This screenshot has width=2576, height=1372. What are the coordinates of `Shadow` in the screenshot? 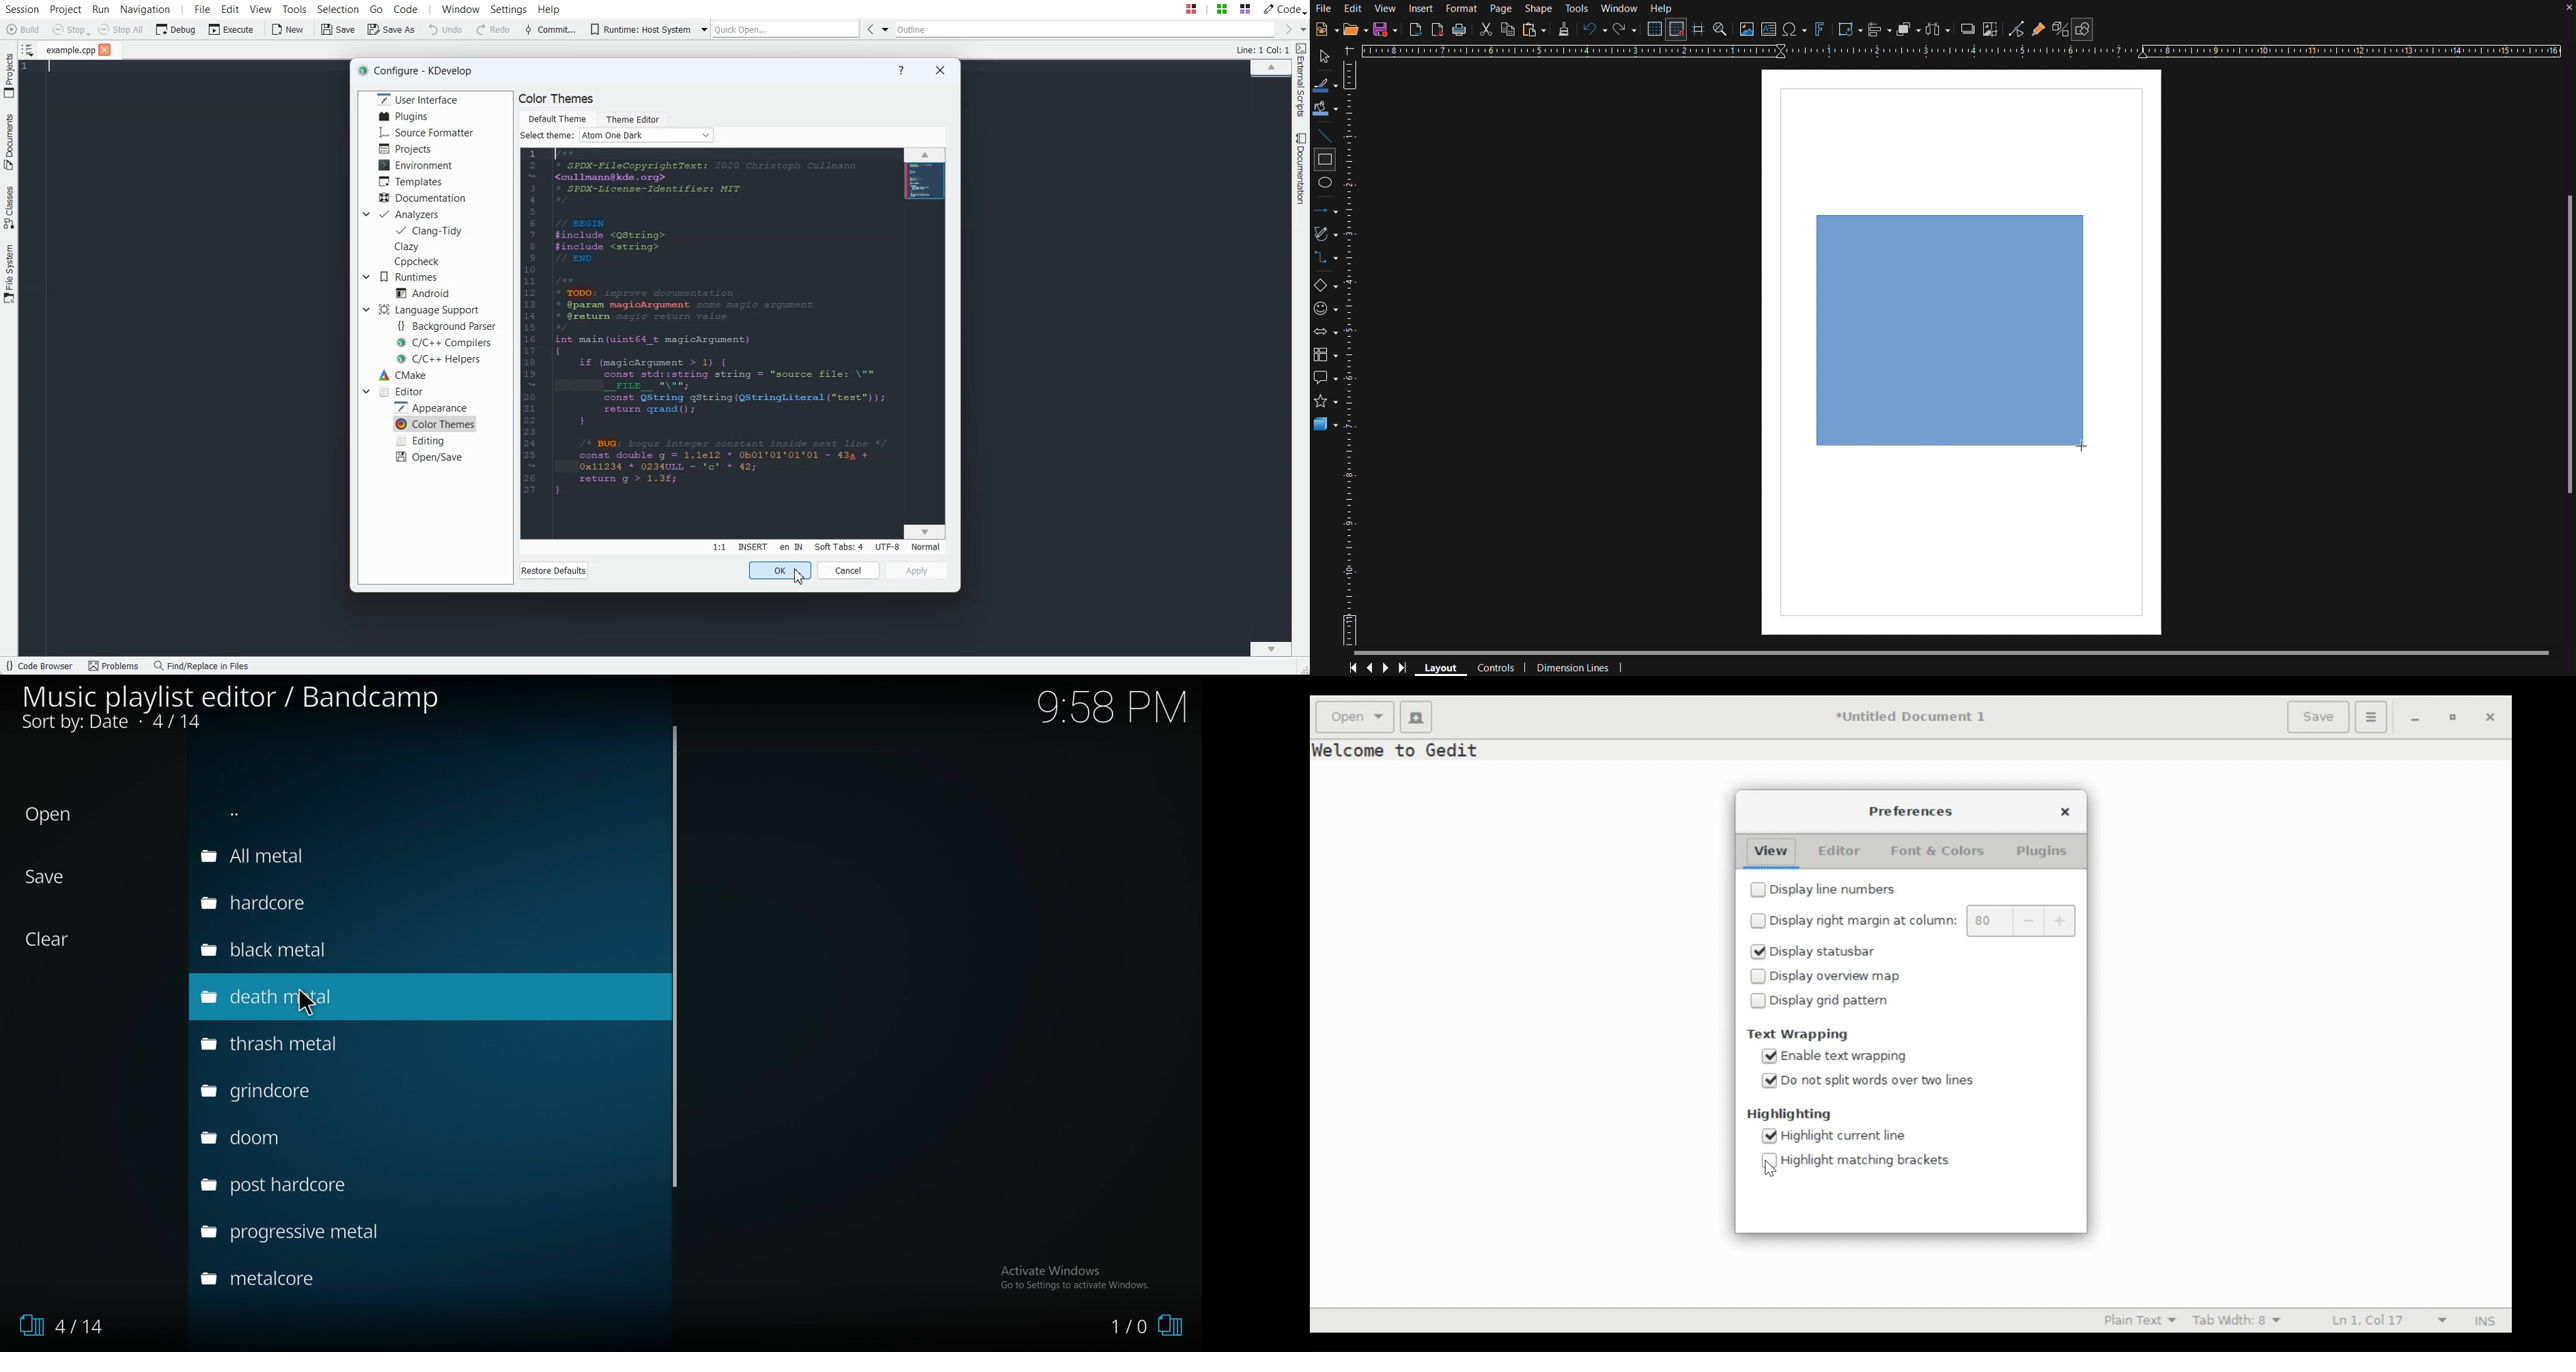 It's located at (1967, 28).